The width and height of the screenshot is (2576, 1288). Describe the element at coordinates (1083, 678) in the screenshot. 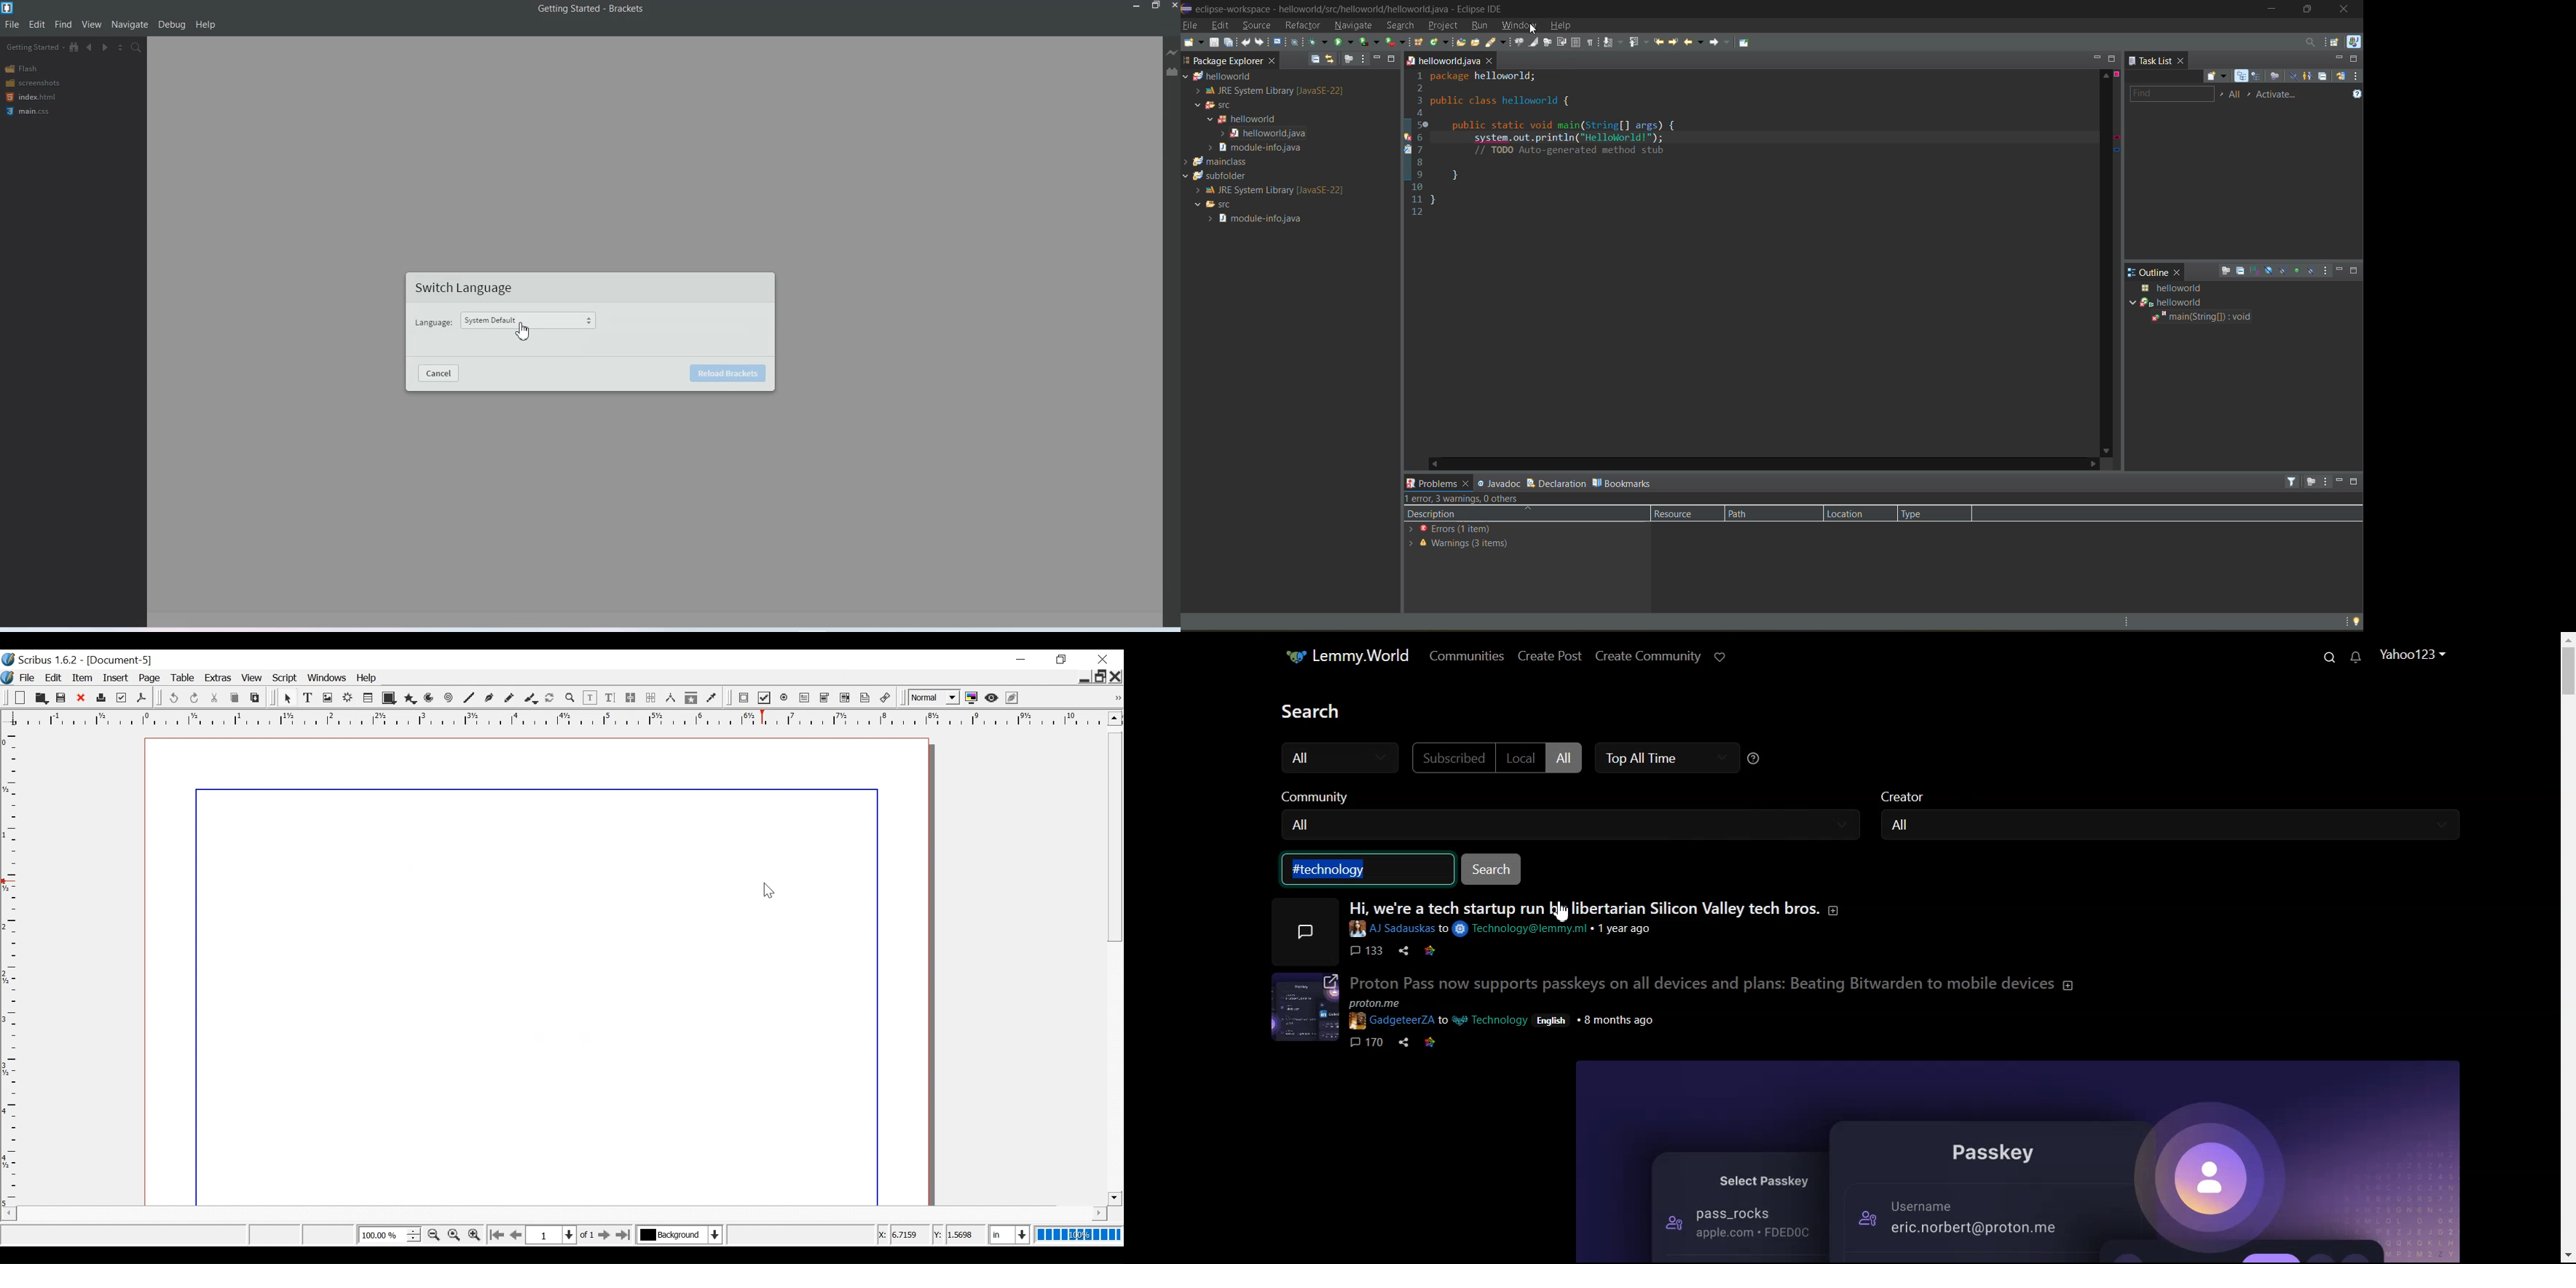

I see `minimize` at that location.